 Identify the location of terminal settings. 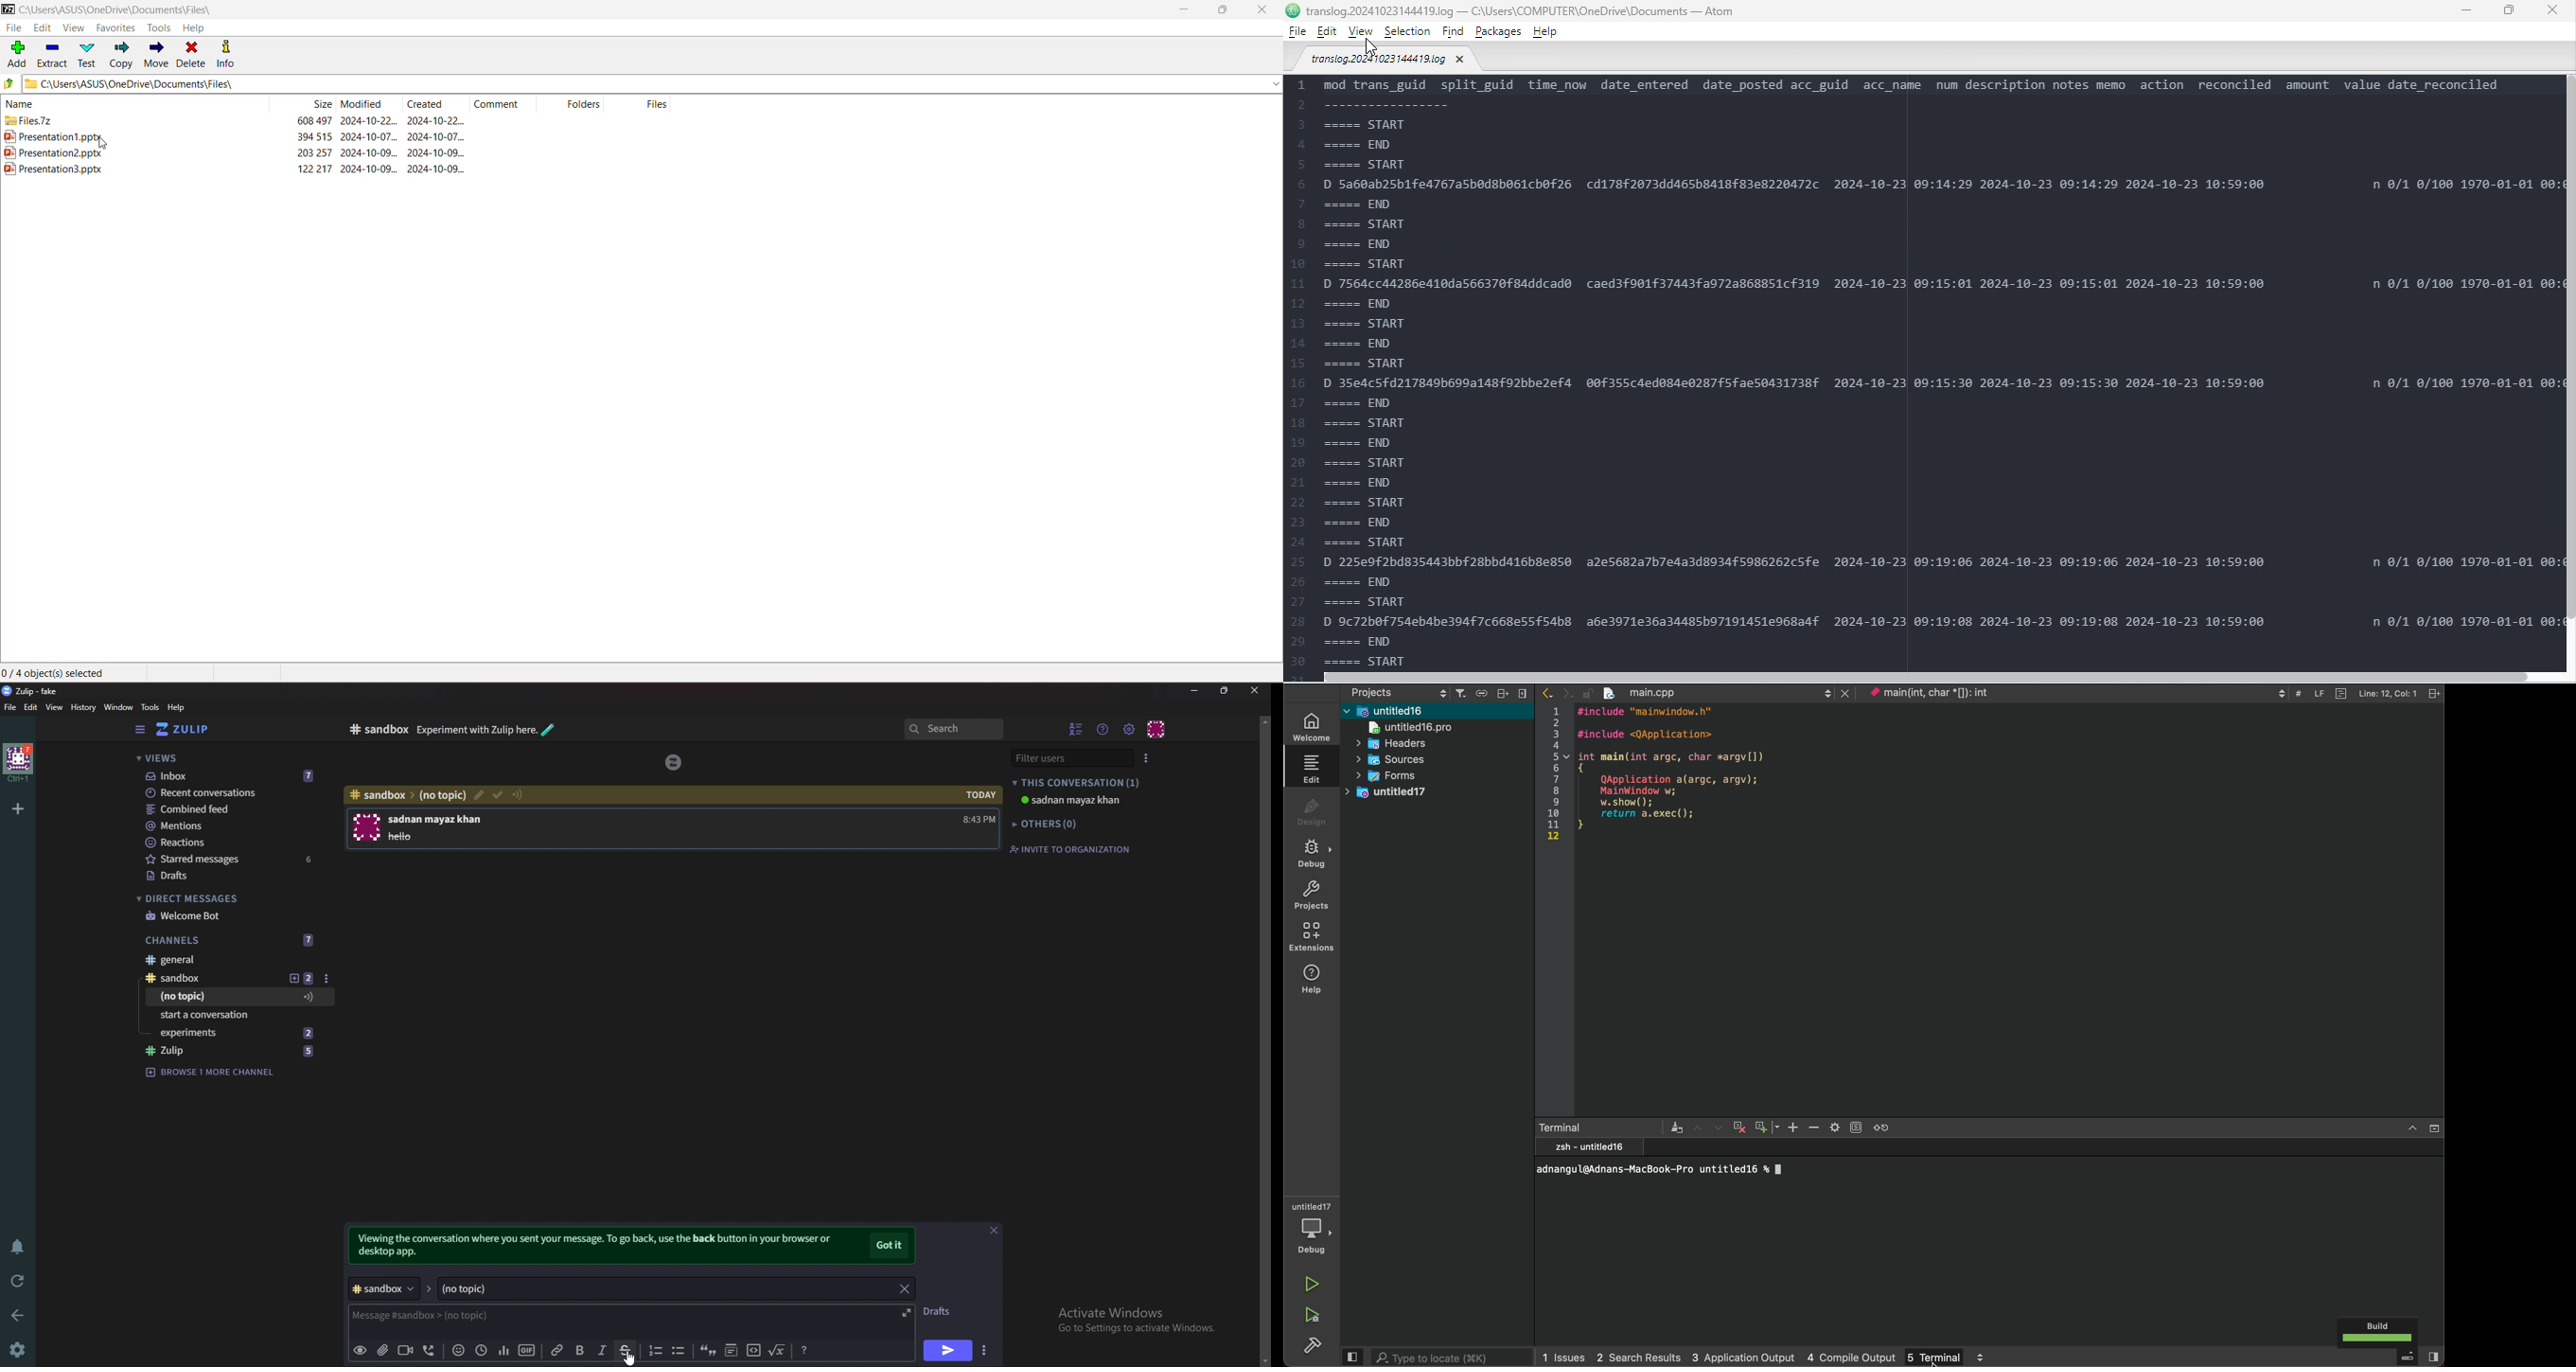
(1675, 1128).